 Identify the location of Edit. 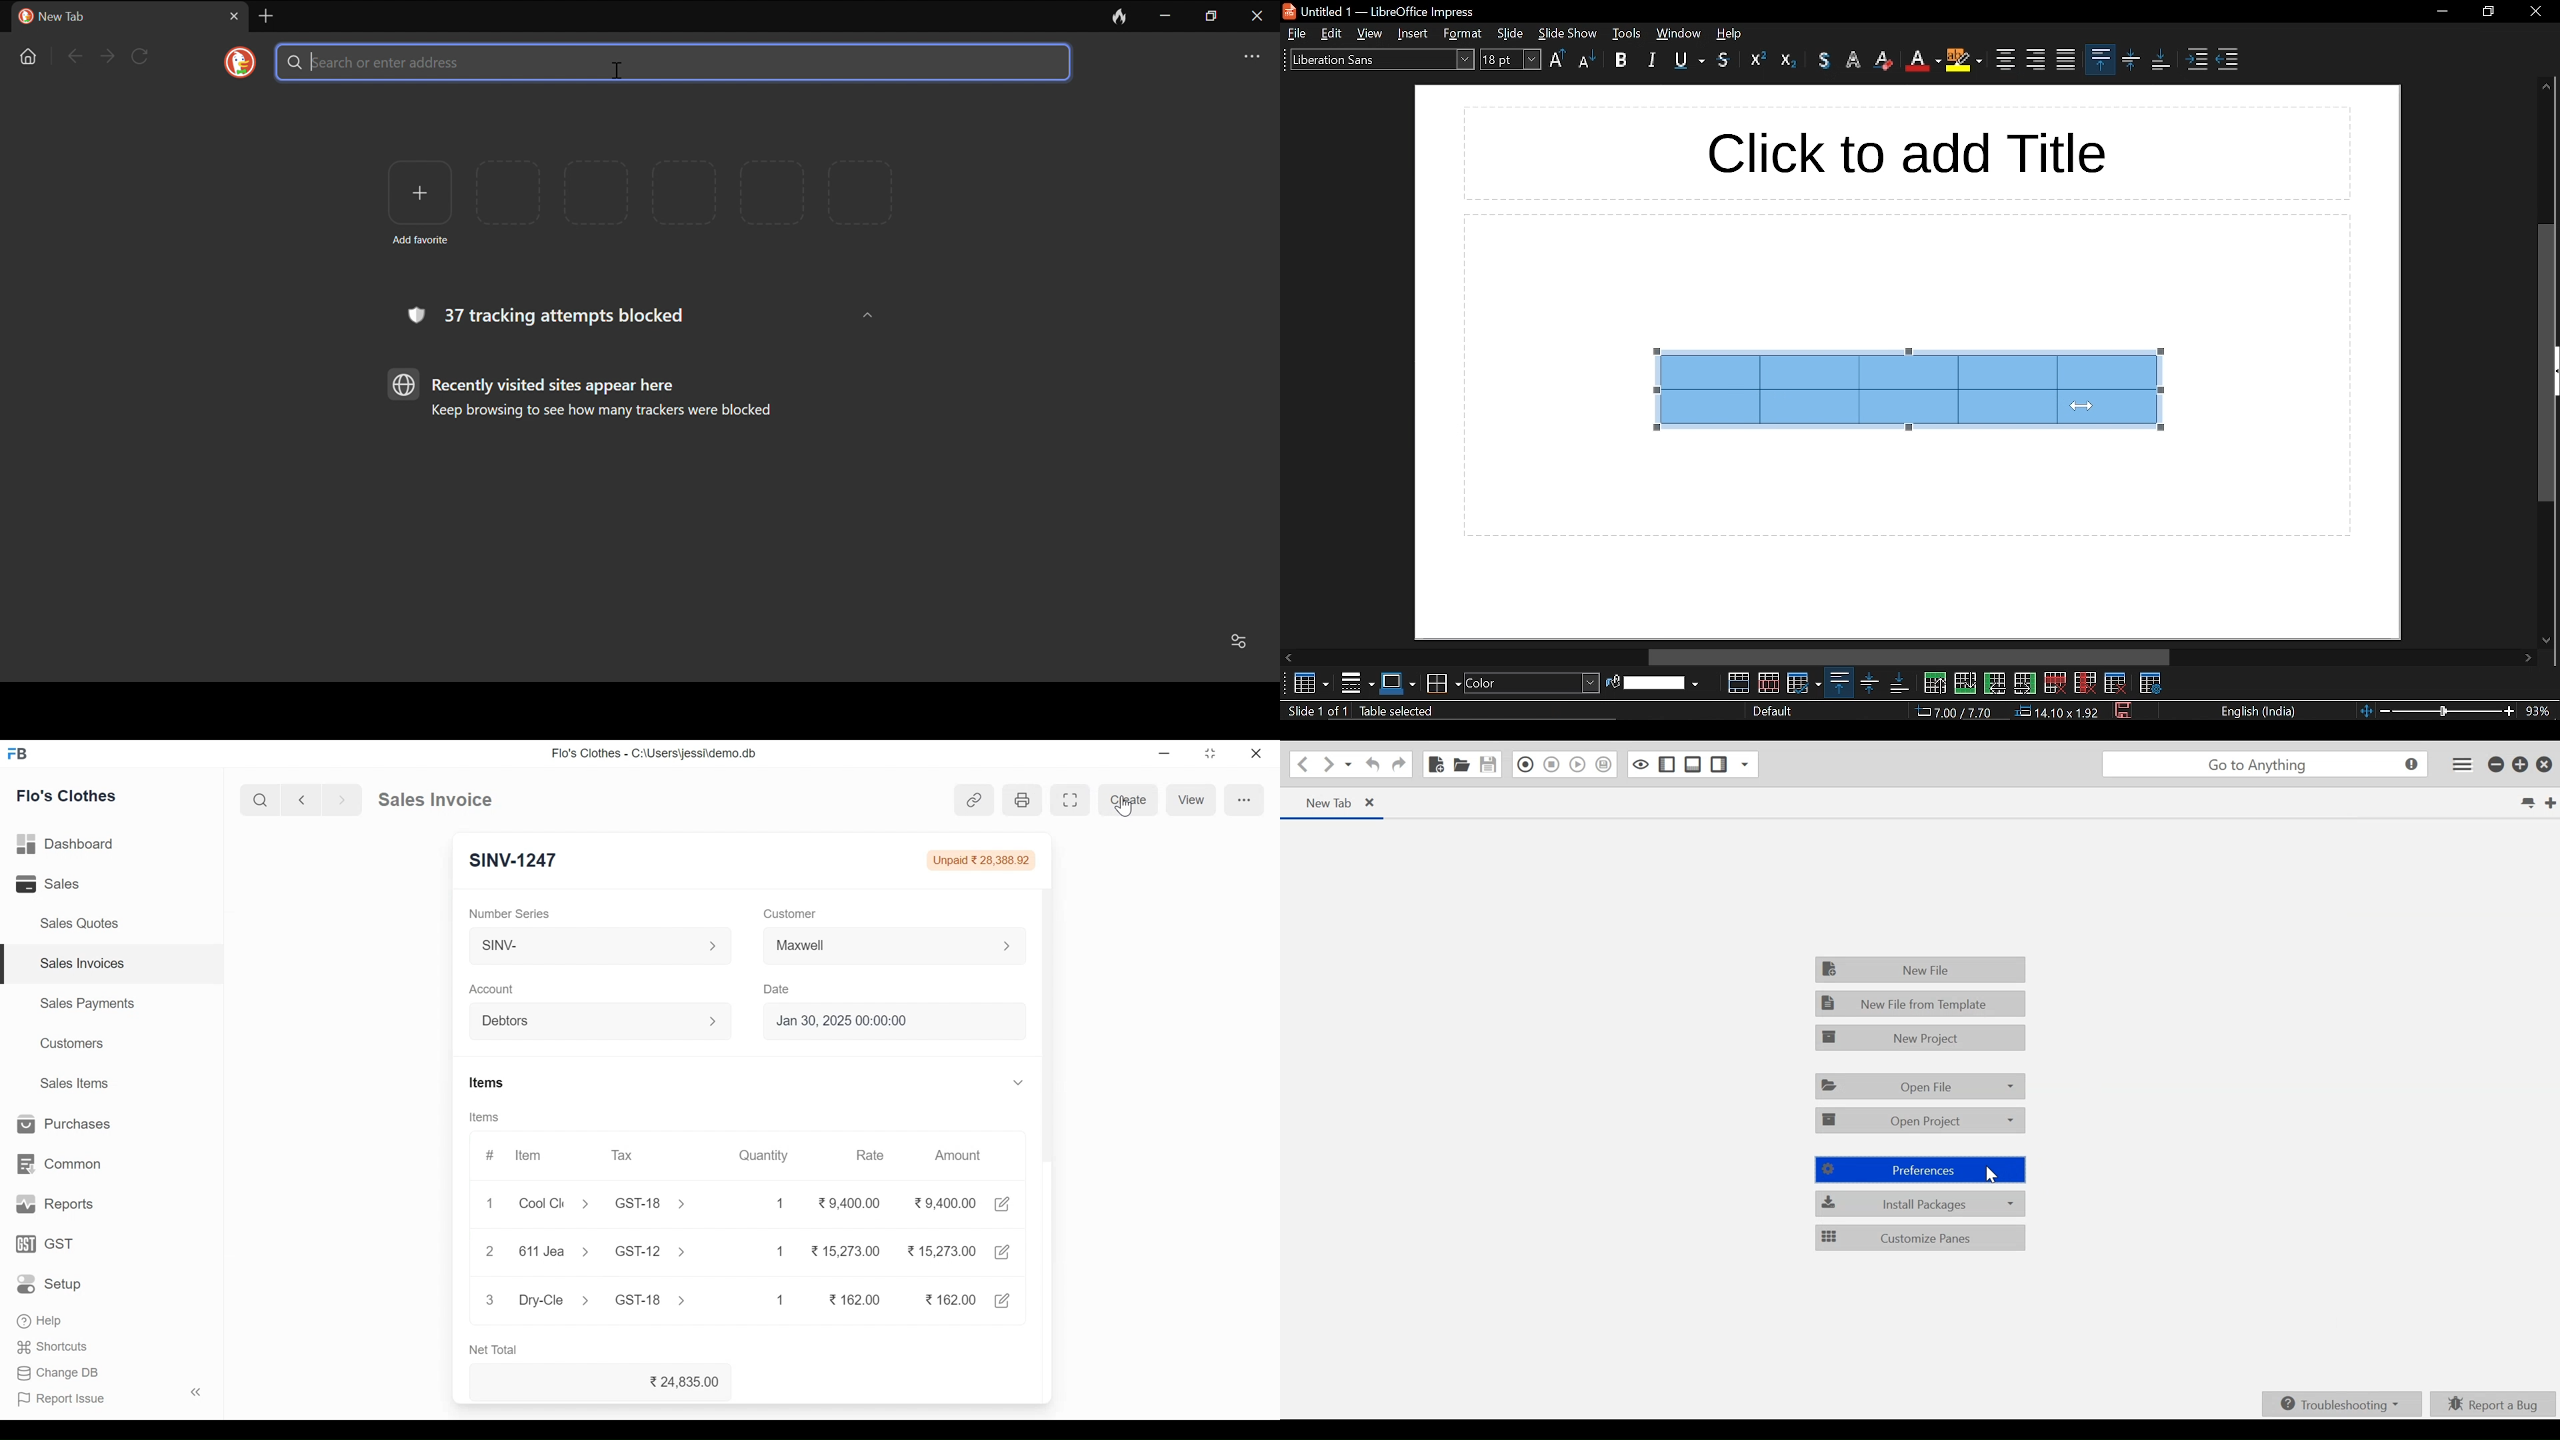
(1004, 1250).